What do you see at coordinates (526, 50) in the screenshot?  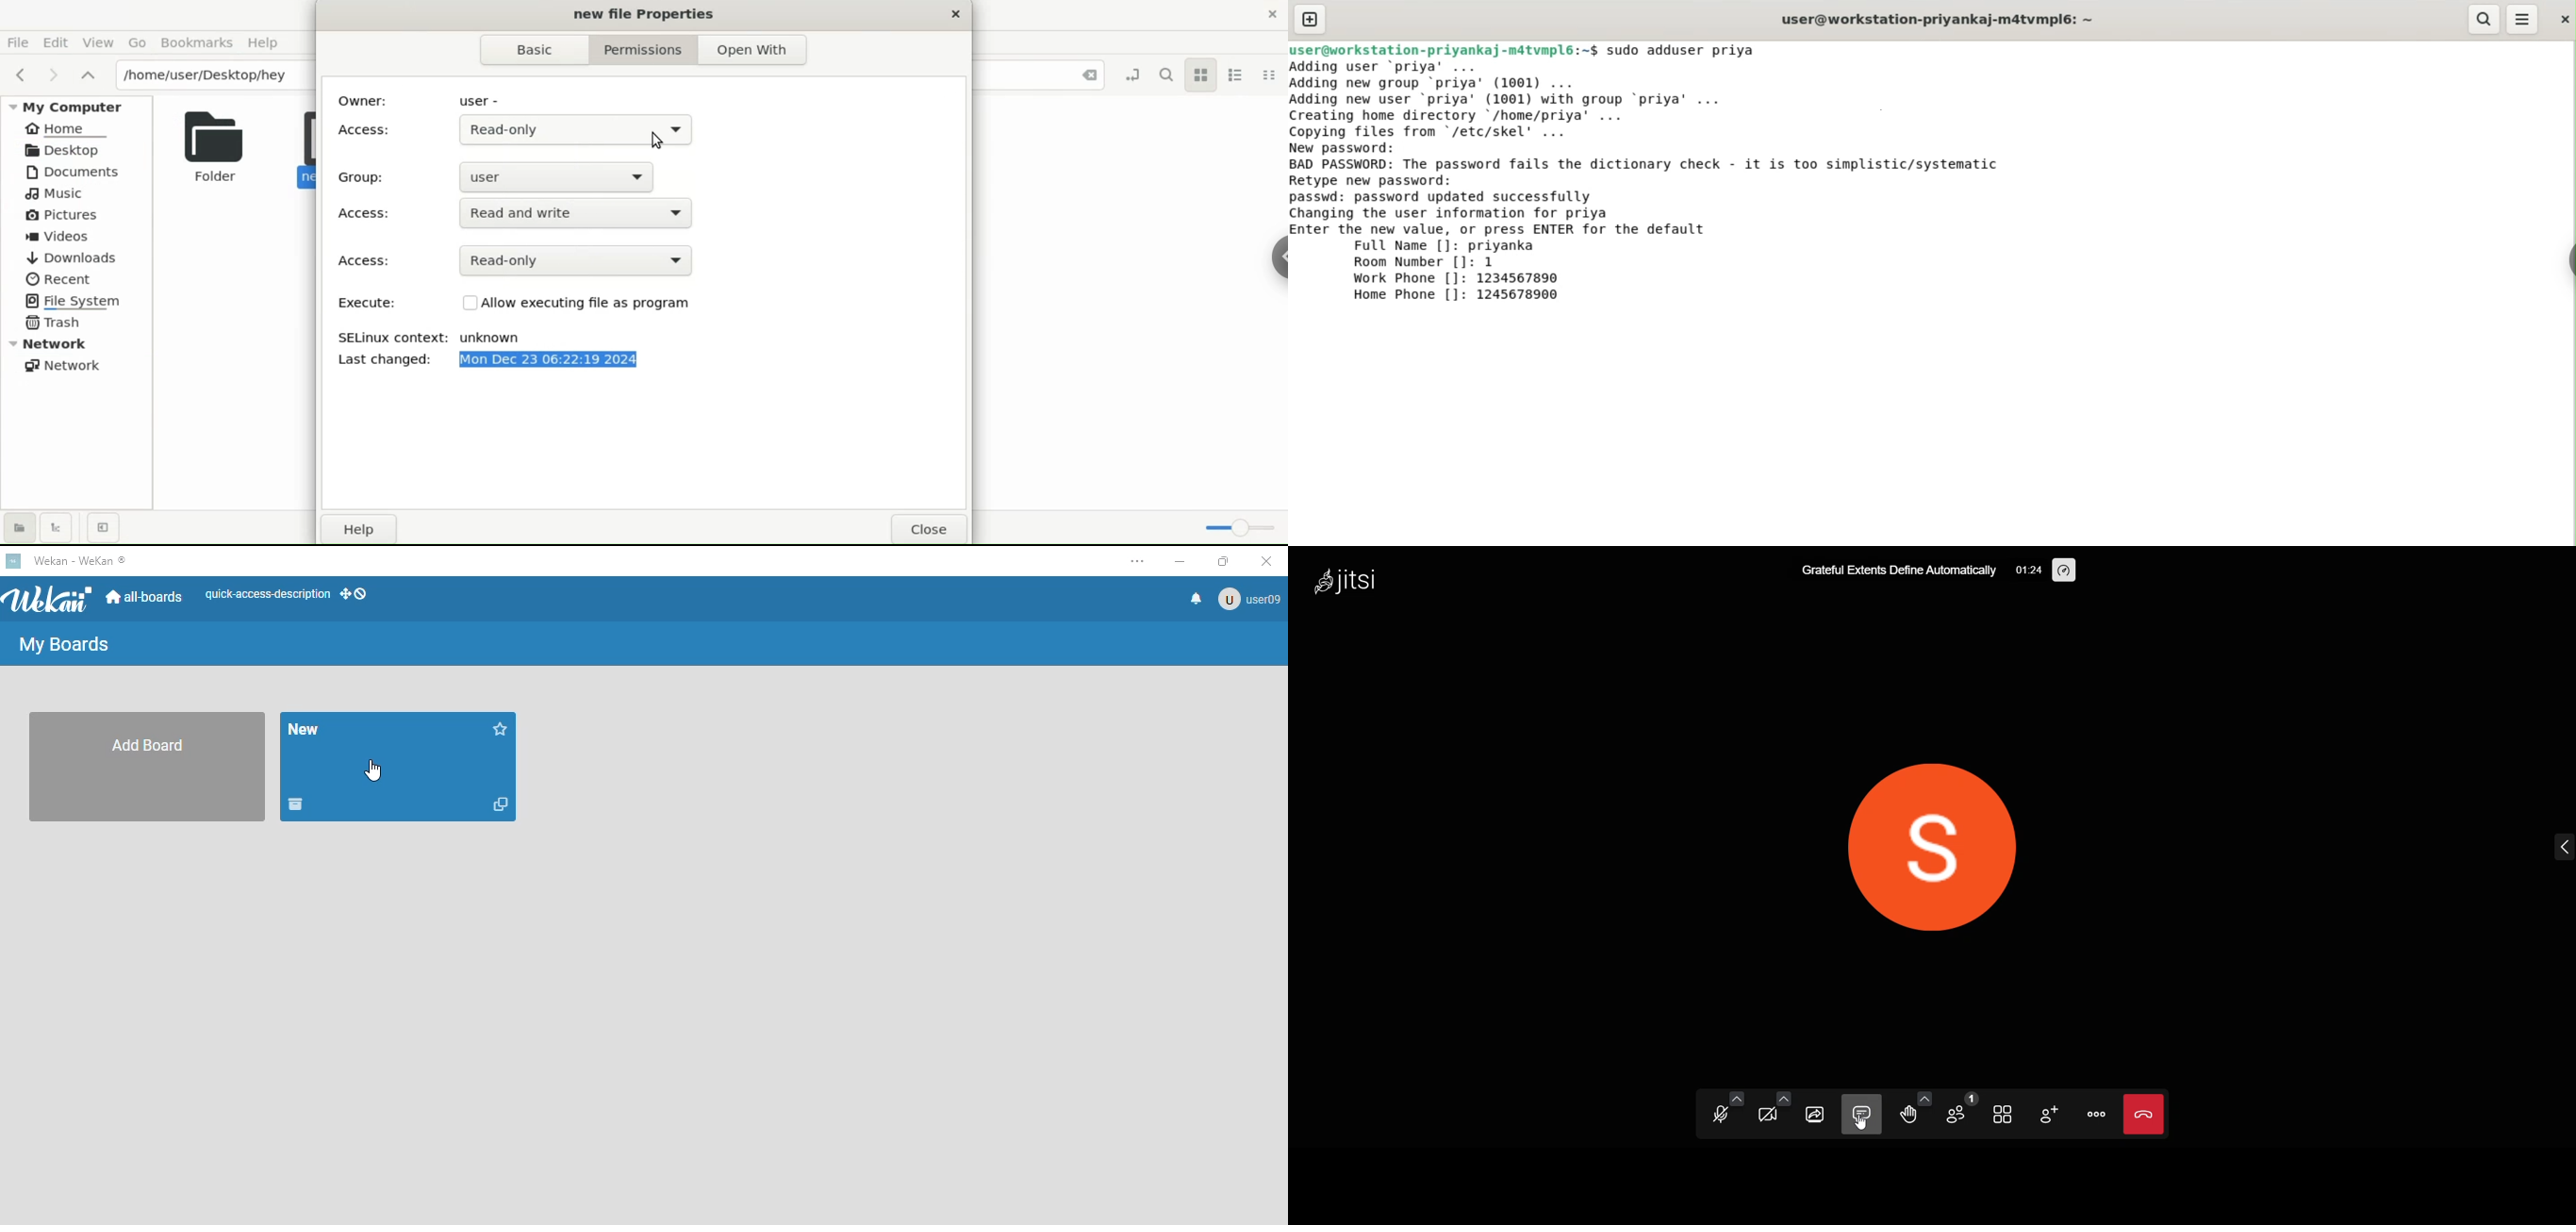 I see `Basic` at bounding box center [526, 50].